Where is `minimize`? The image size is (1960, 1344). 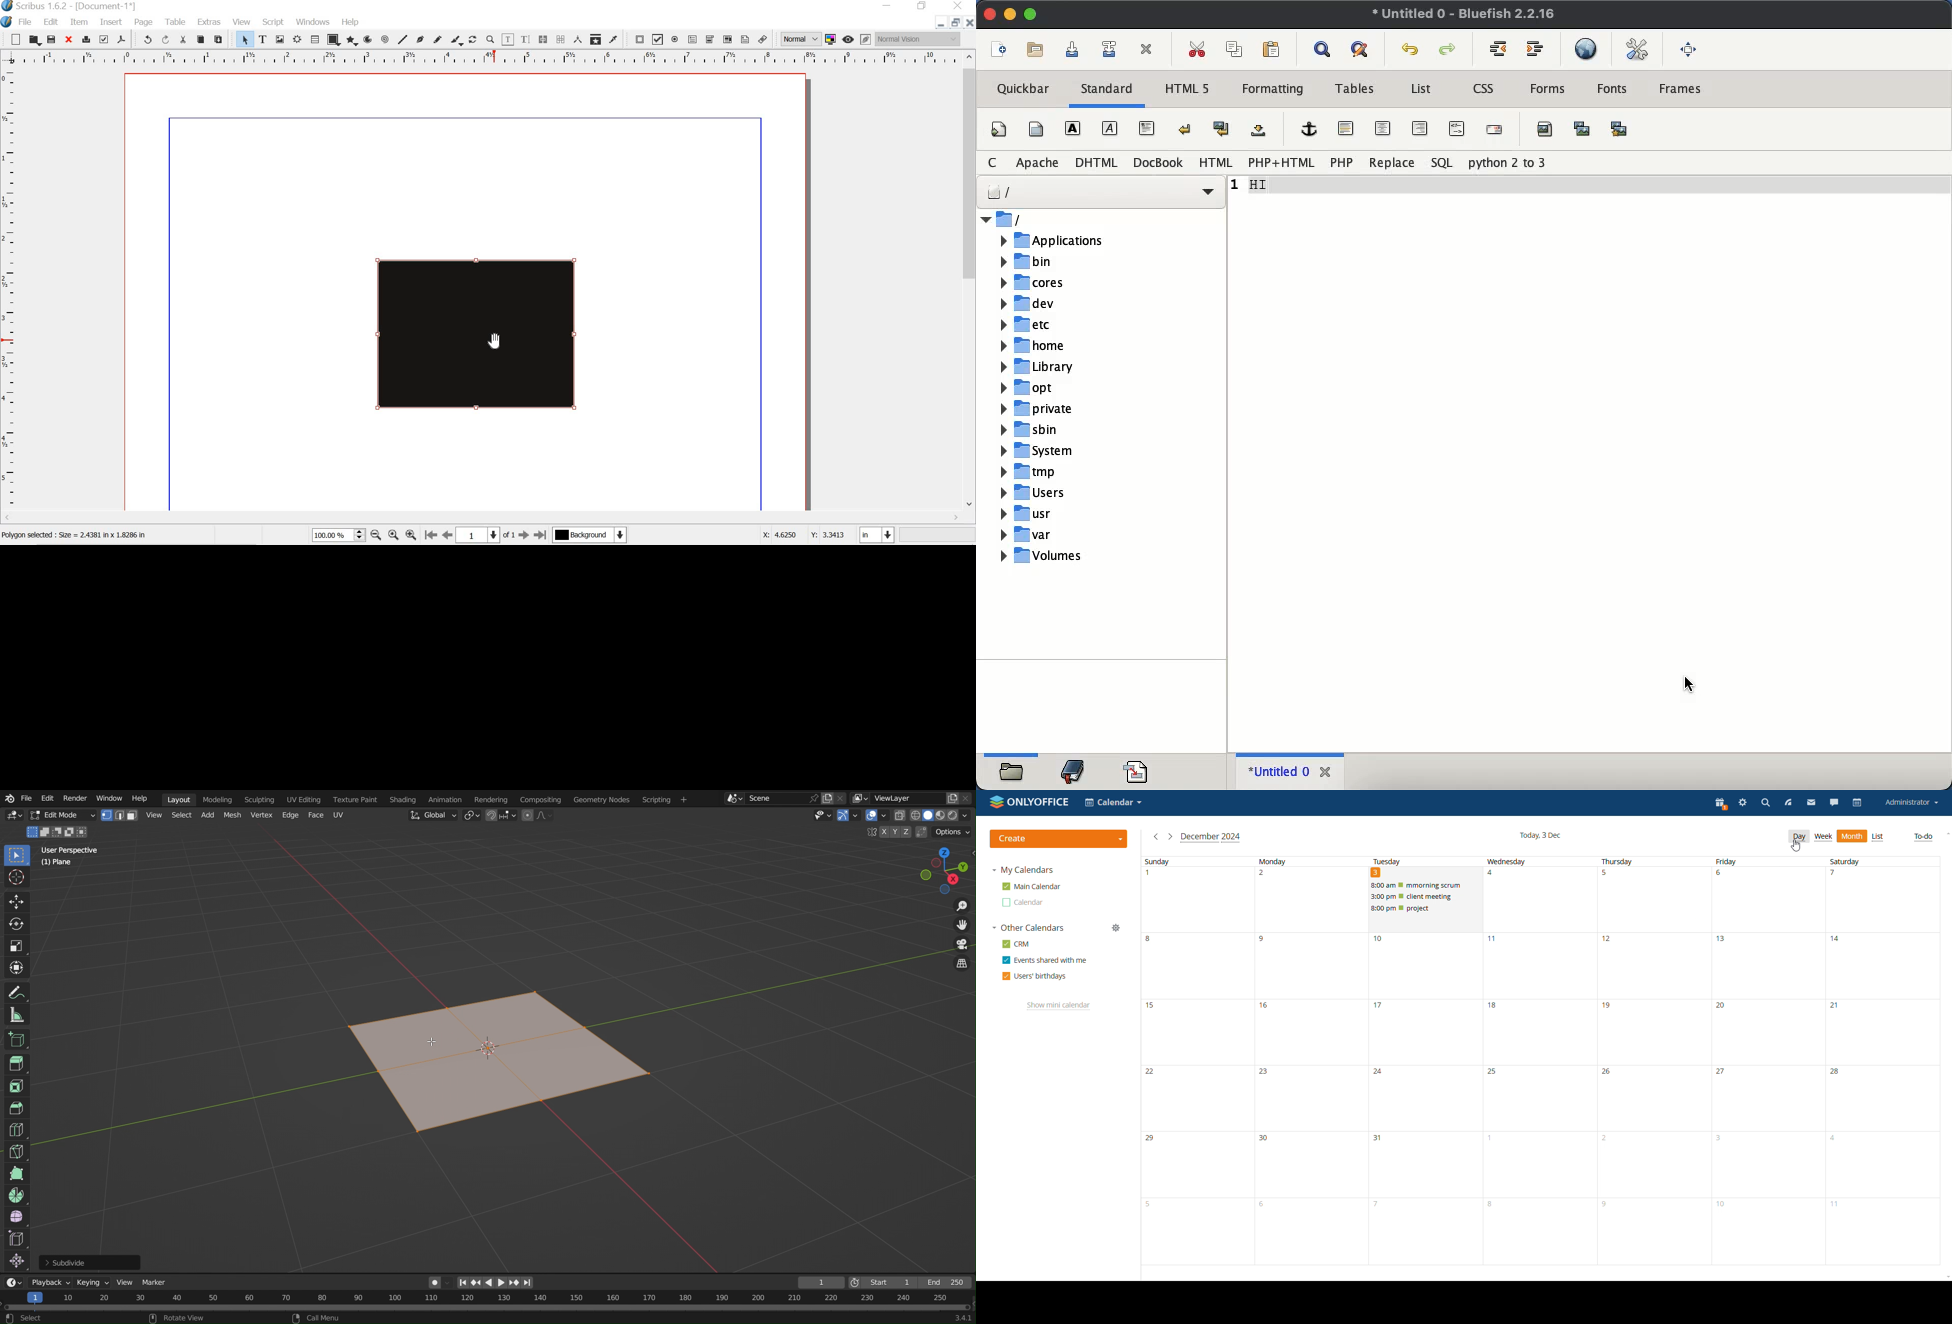 minimize is located at coordinates (1011, 14).